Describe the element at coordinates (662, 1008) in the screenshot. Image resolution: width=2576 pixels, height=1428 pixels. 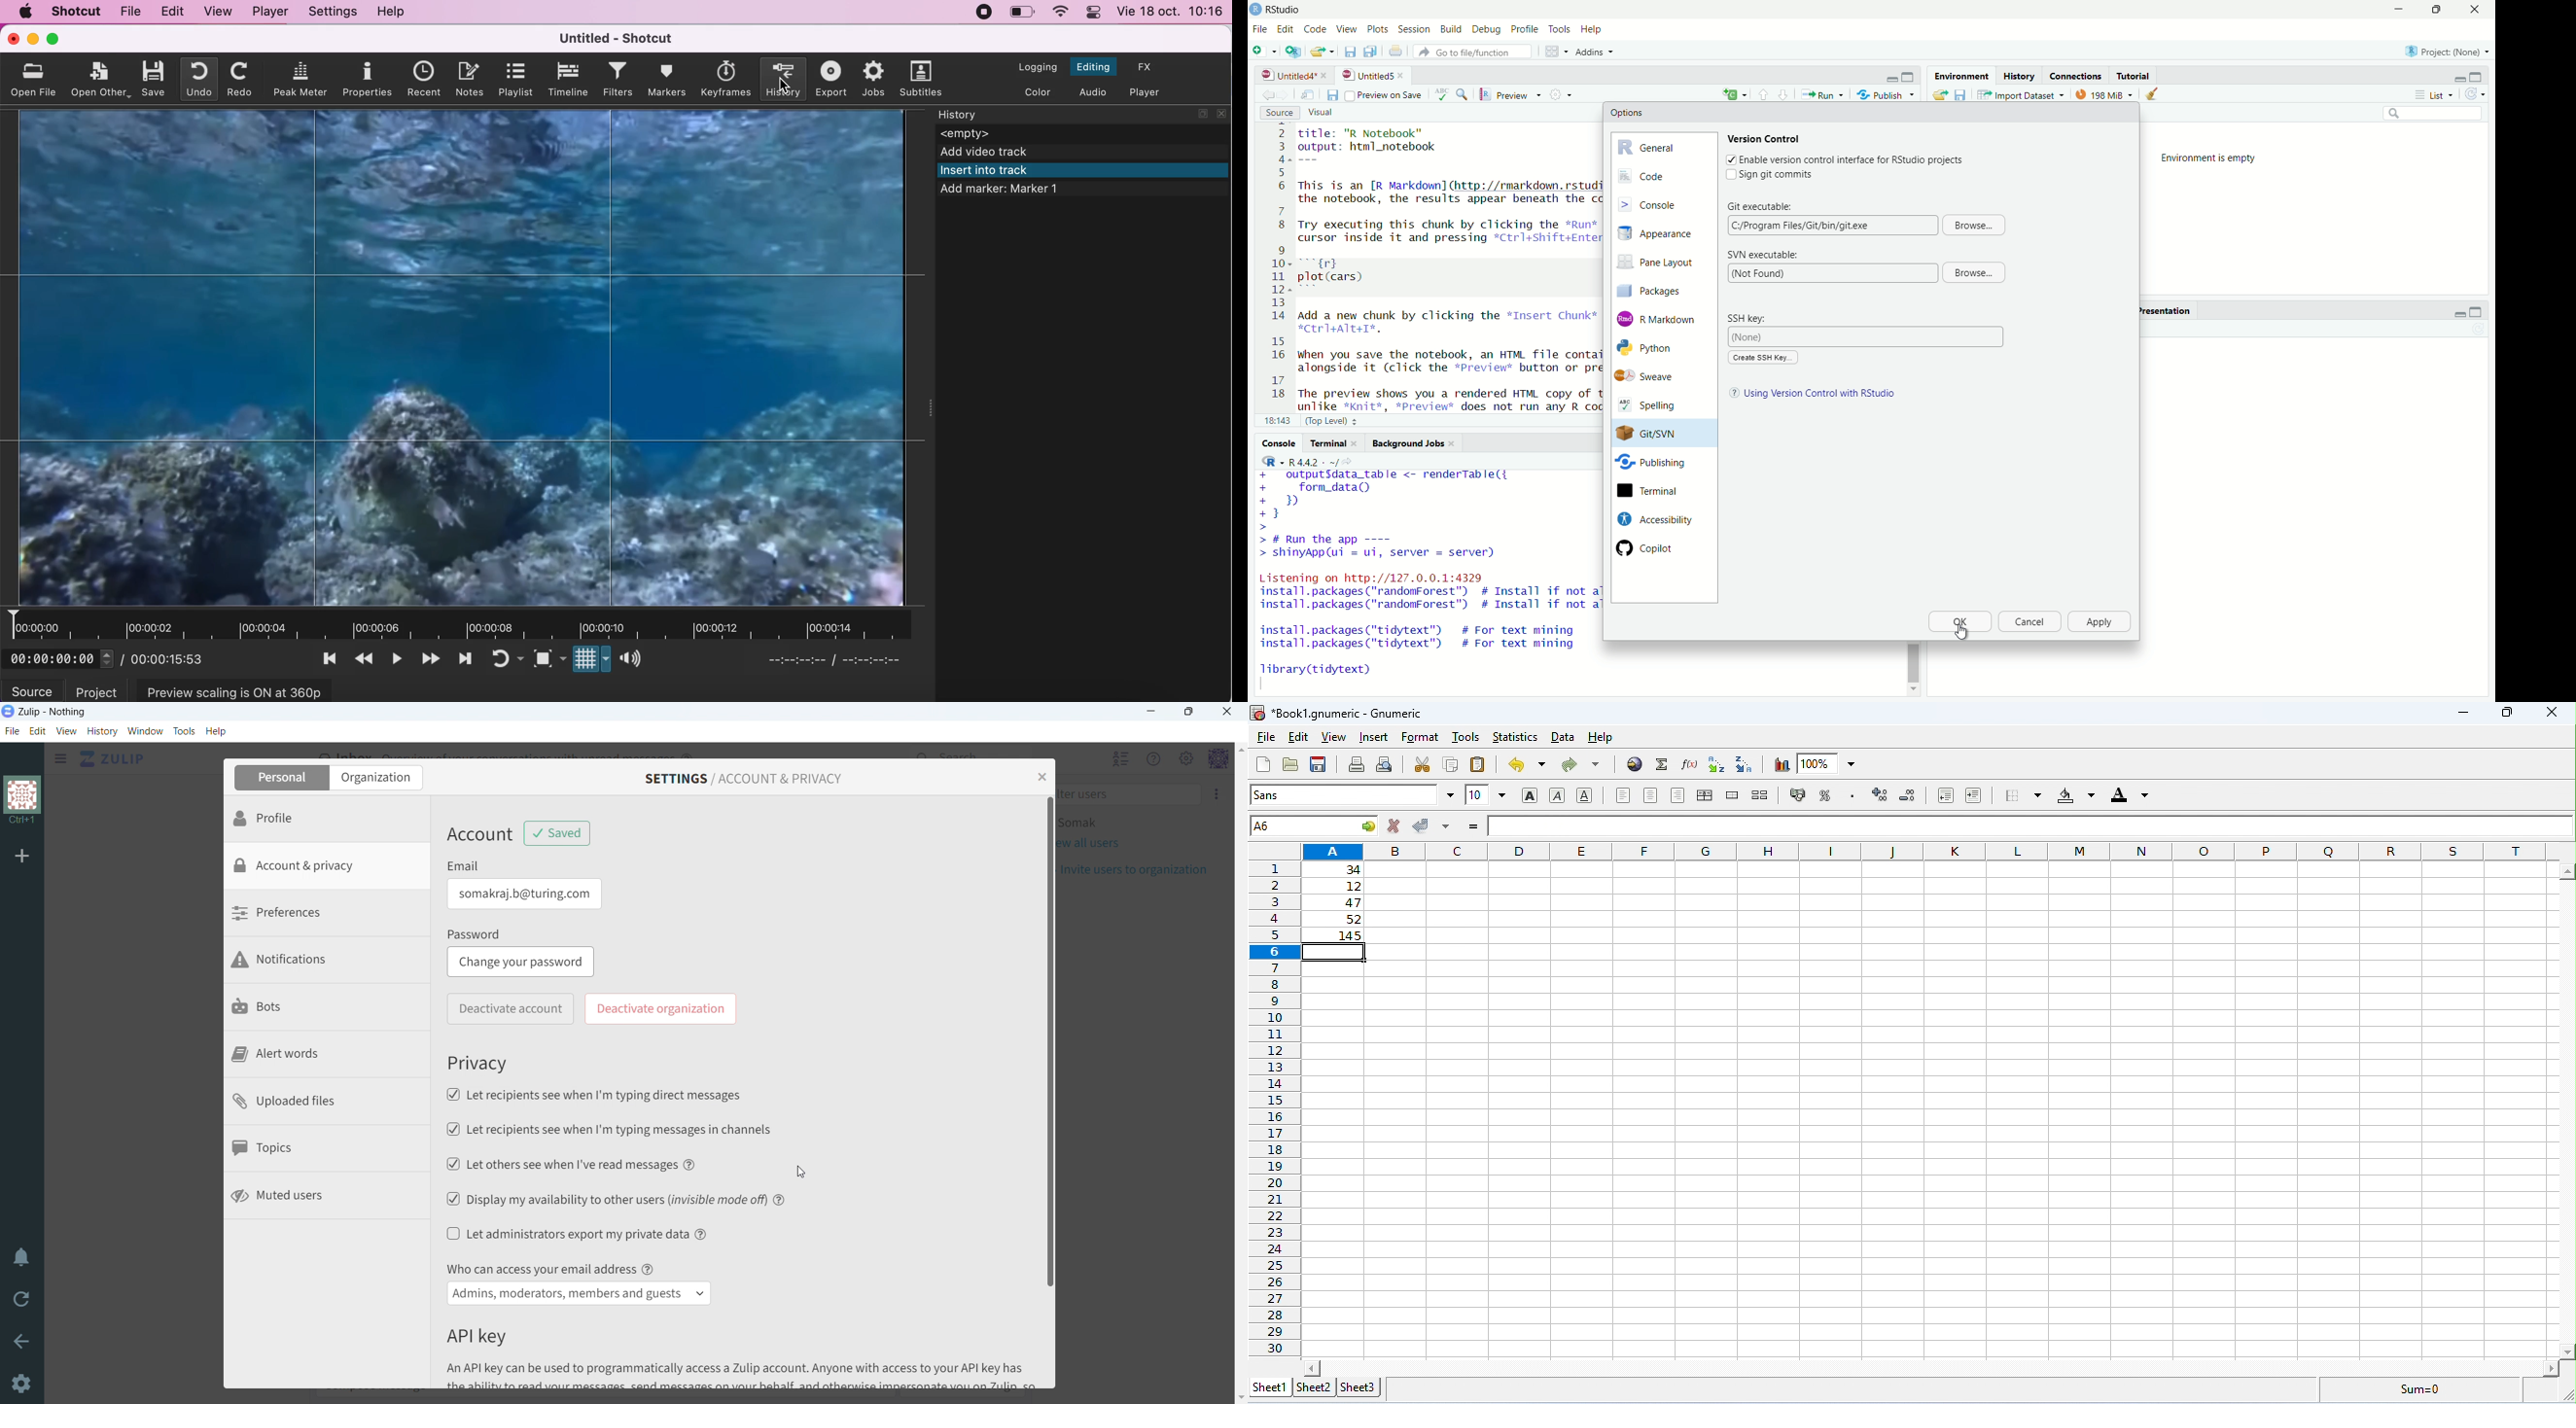
I see `deactivate organization` at that location.